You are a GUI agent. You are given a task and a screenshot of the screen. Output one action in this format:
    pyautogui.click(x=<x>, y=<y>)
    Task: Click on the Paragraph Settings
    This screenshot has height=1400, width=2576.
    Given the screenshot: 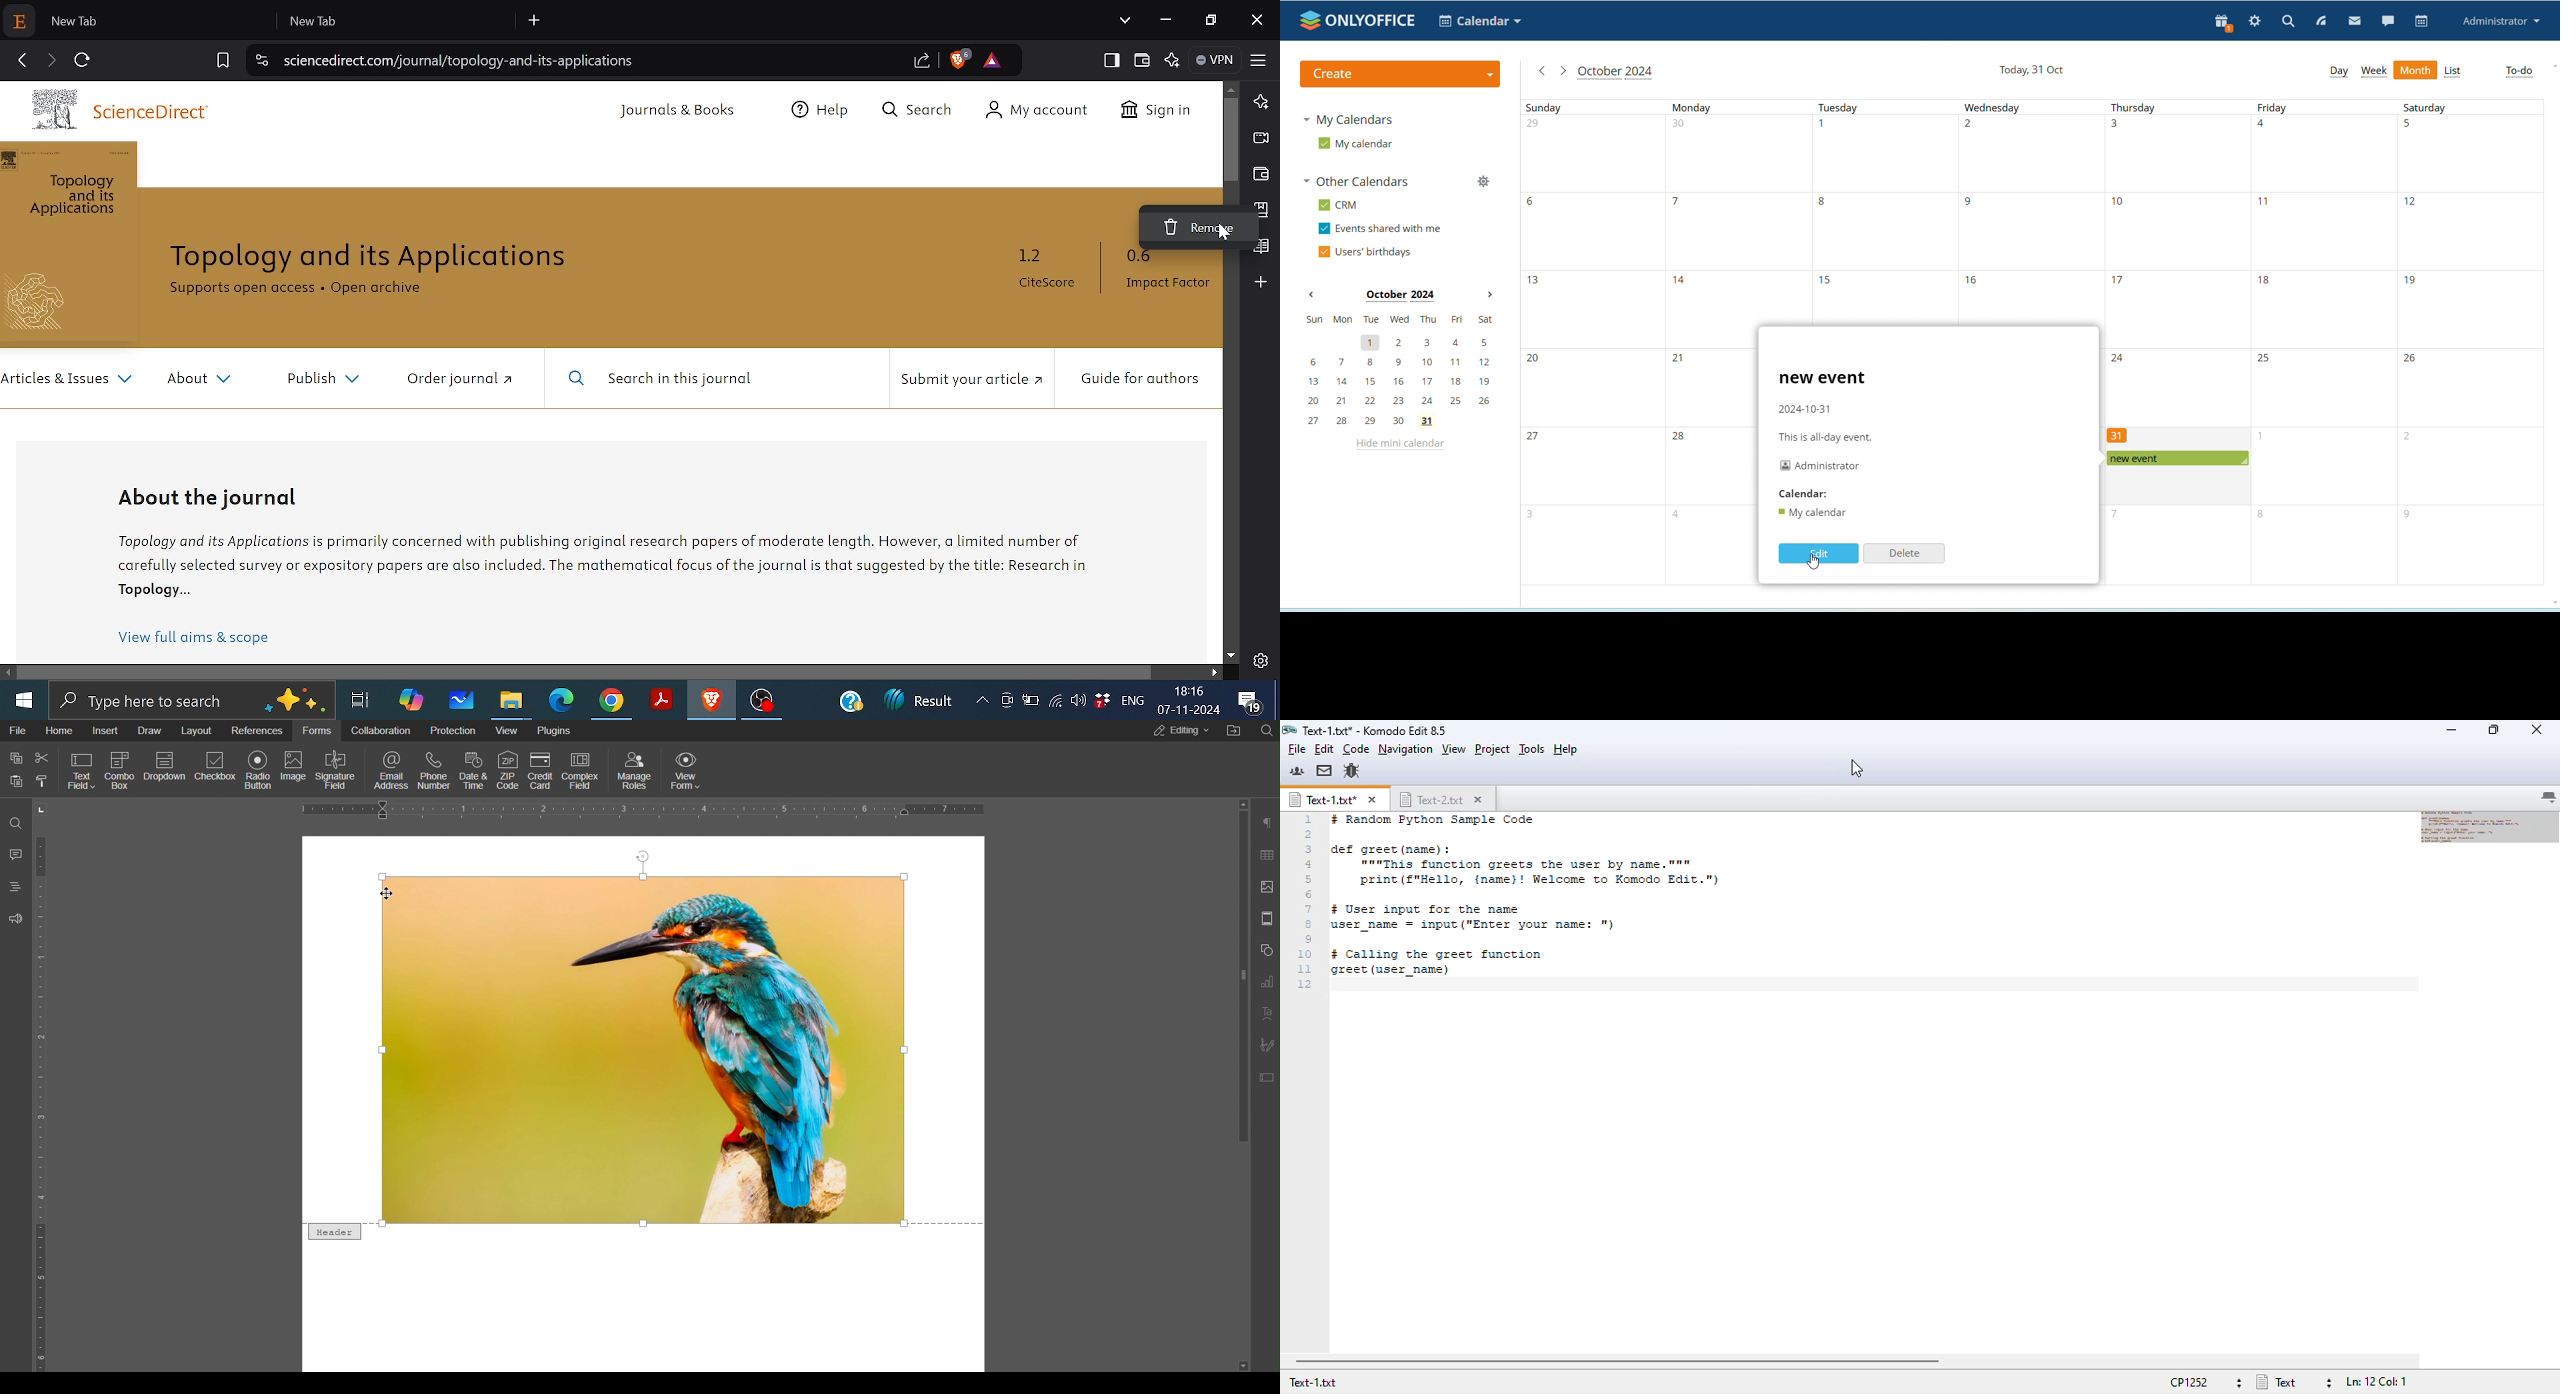 What is the action you would take?
    pyautogui.click(x=1265, y=824)
    